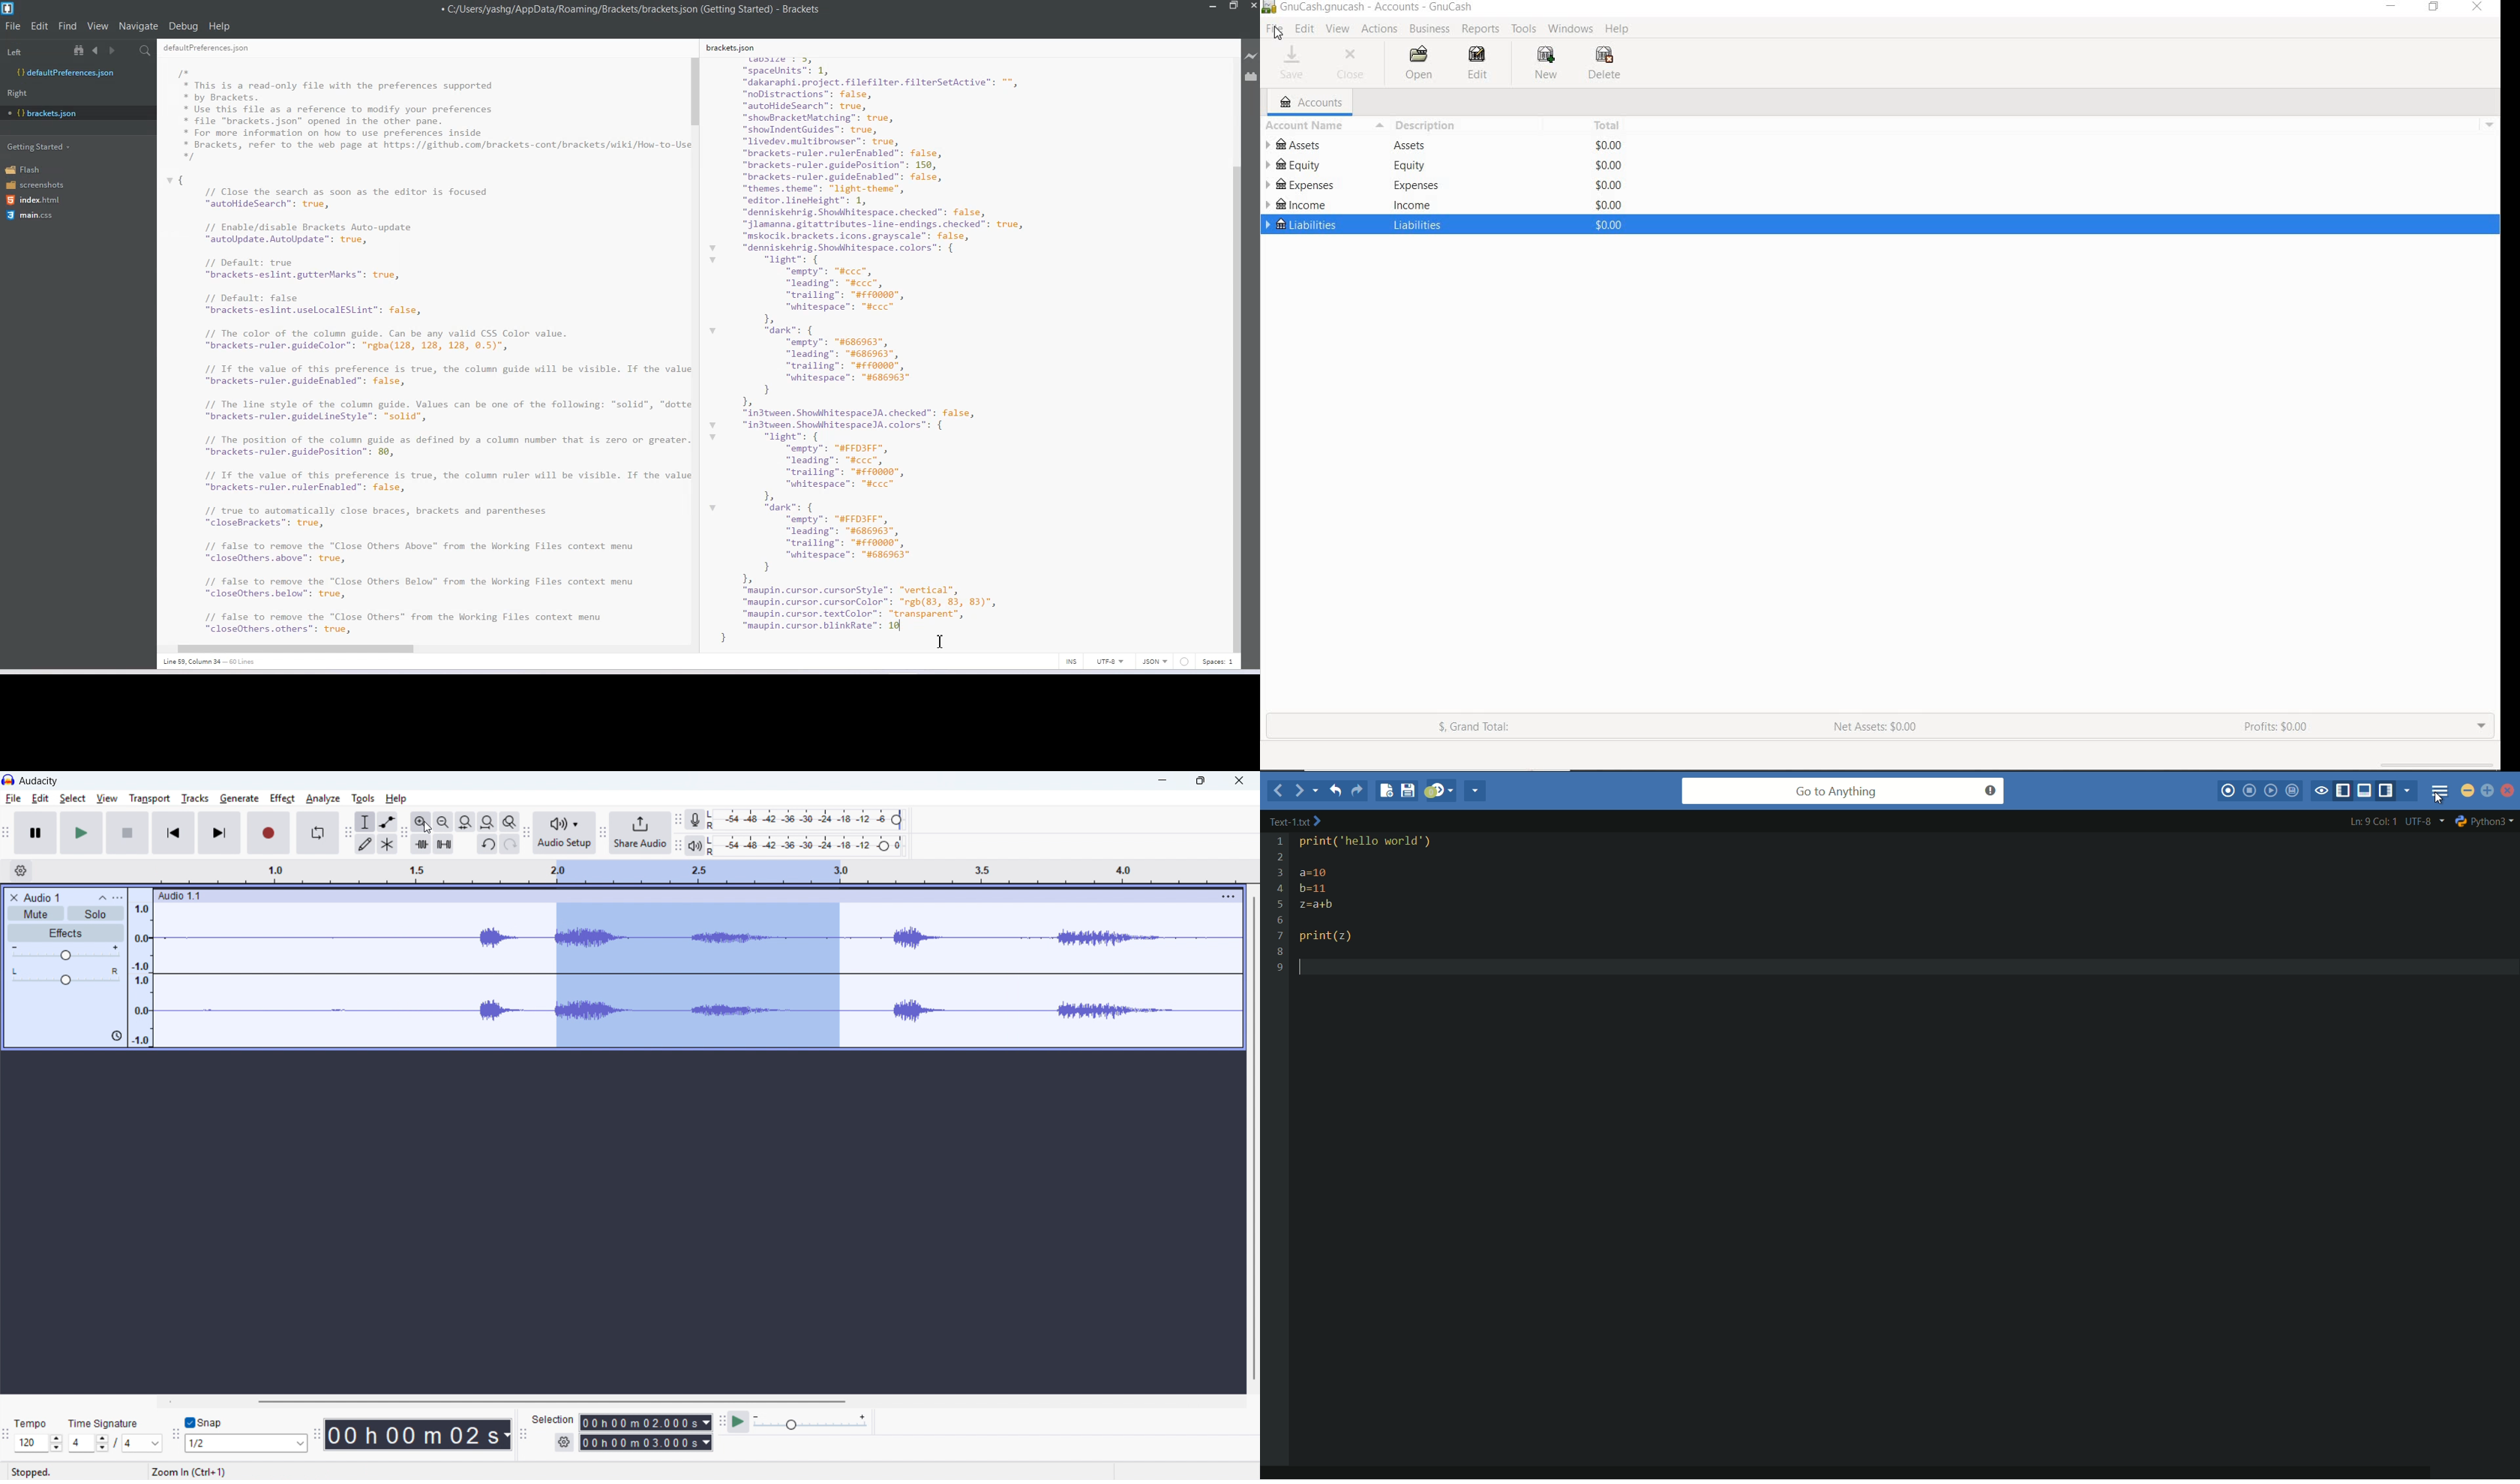  Describe the element at coordinates (564, 1441) in the screenshot. I see `Selection settings` at that location.